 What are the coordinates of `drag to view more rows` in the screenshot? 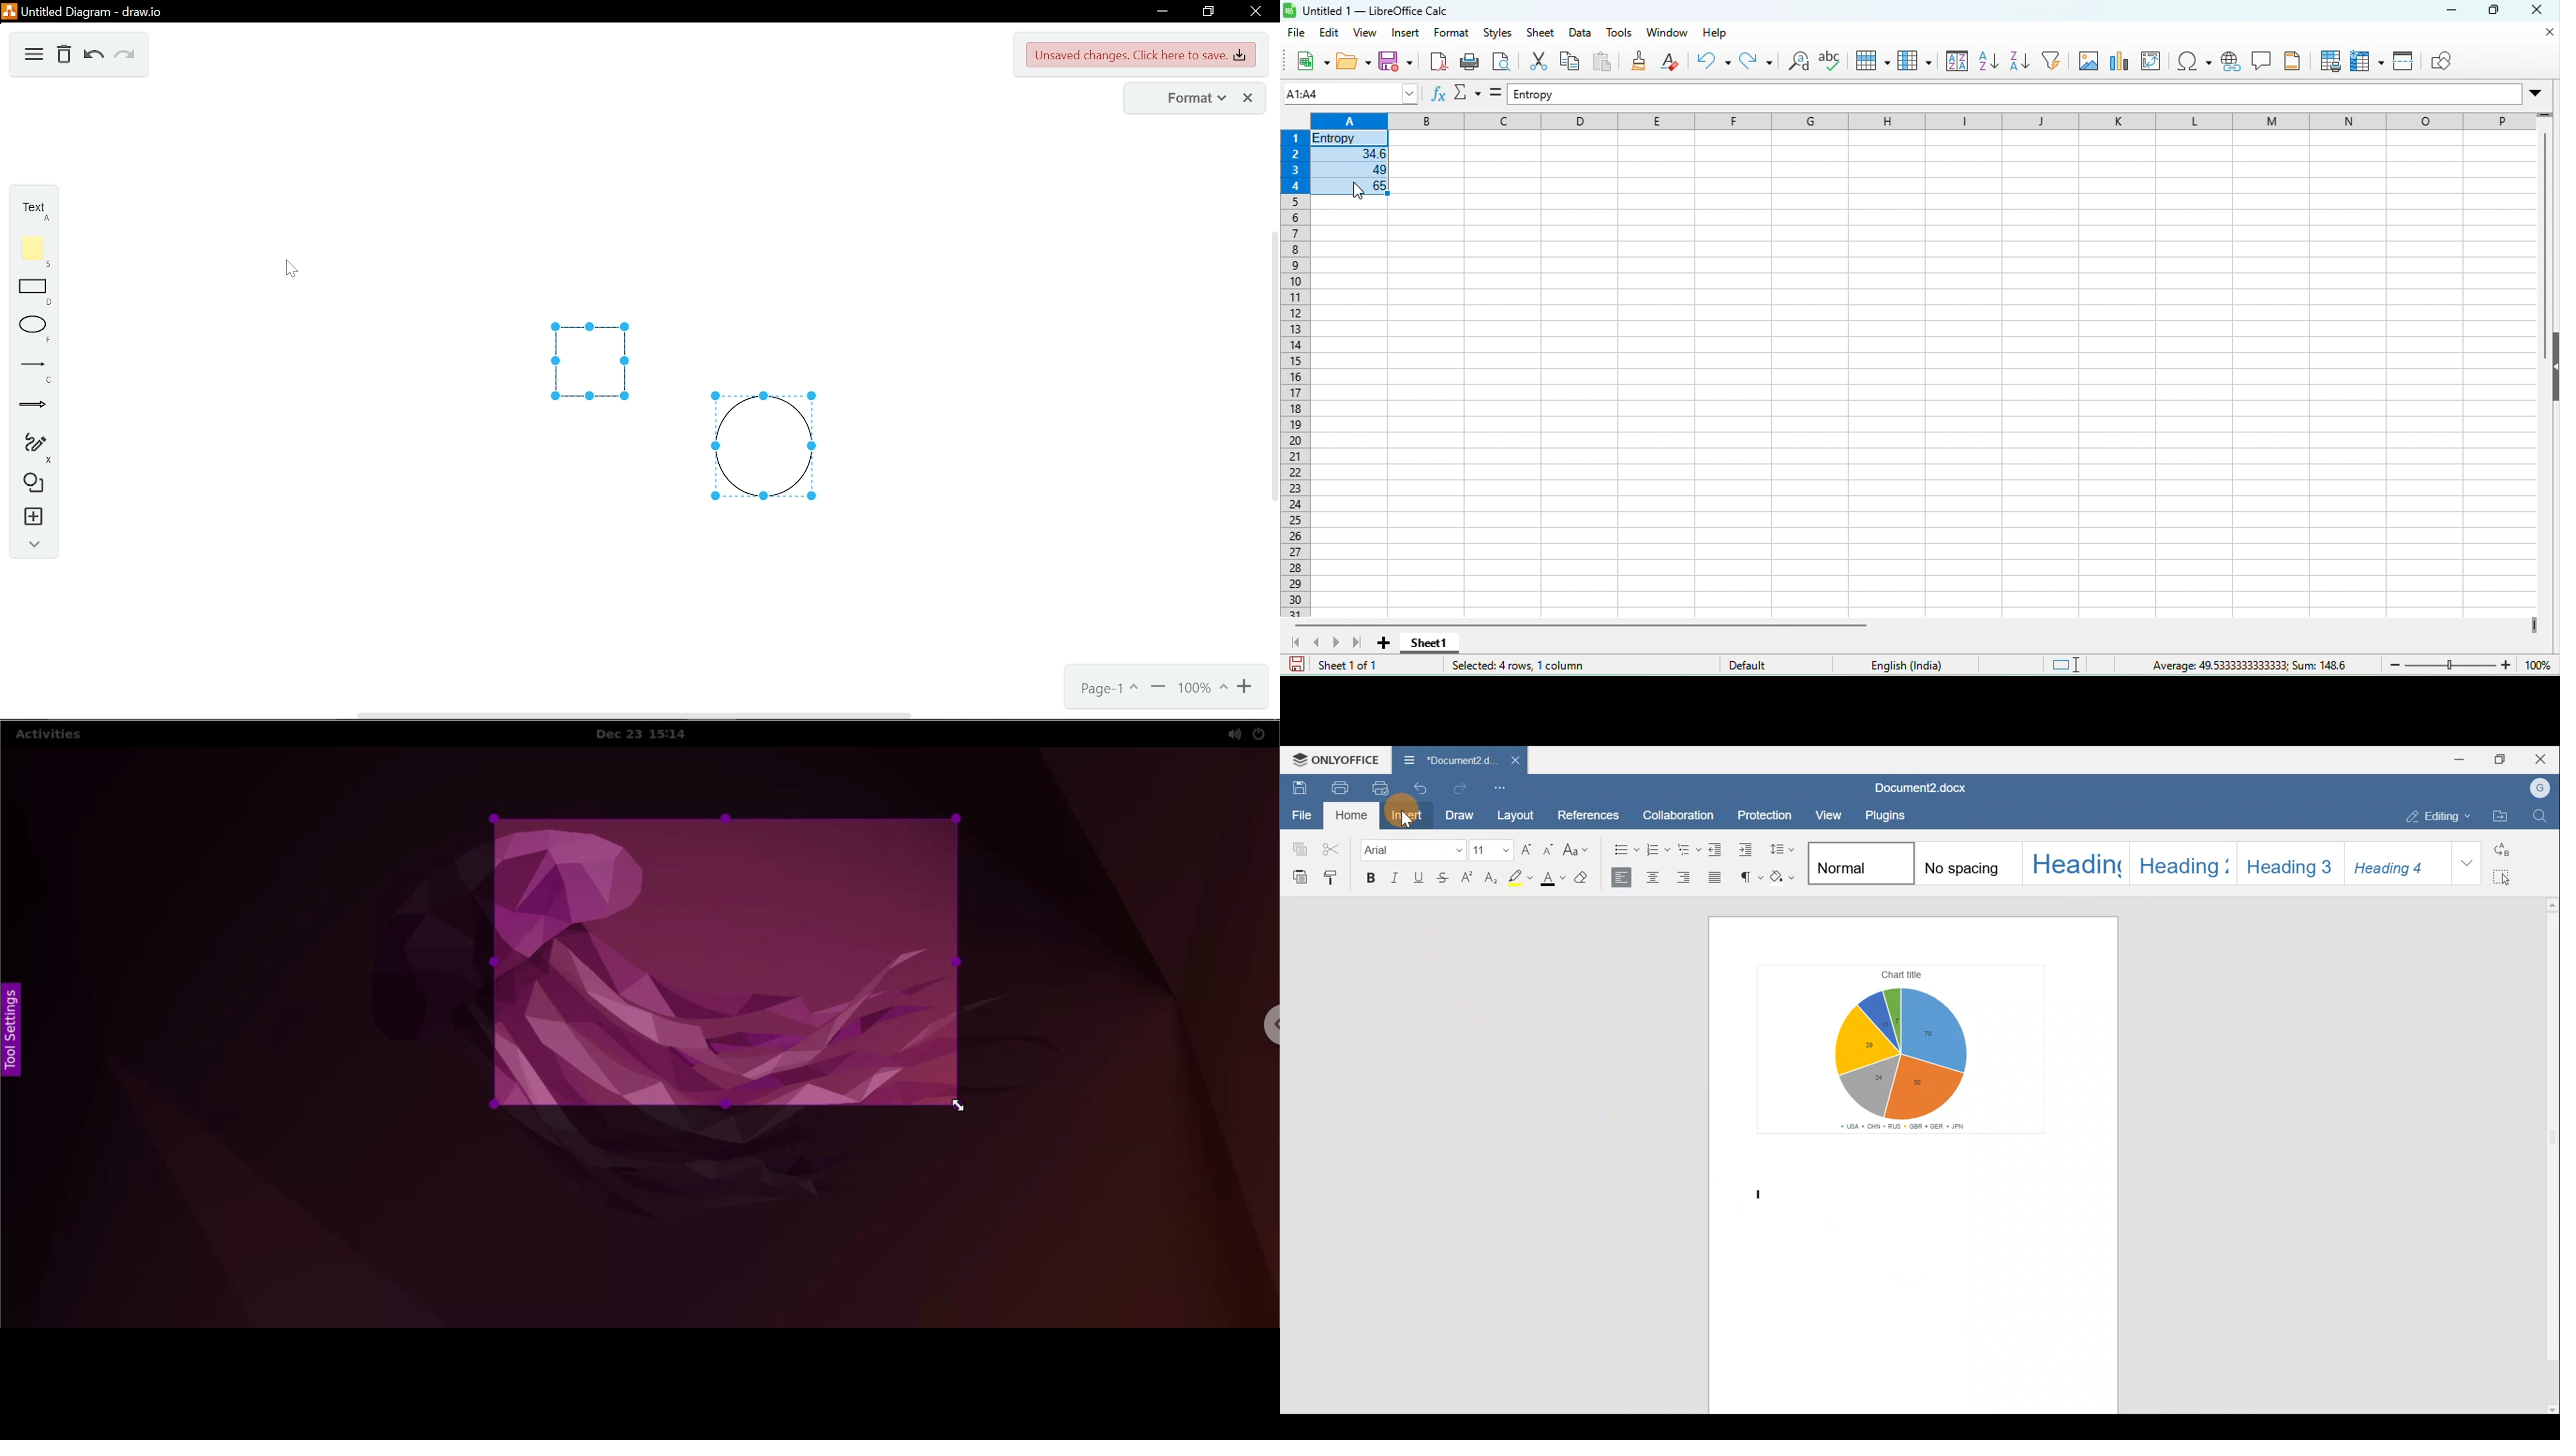 It's located at (2542, 114).